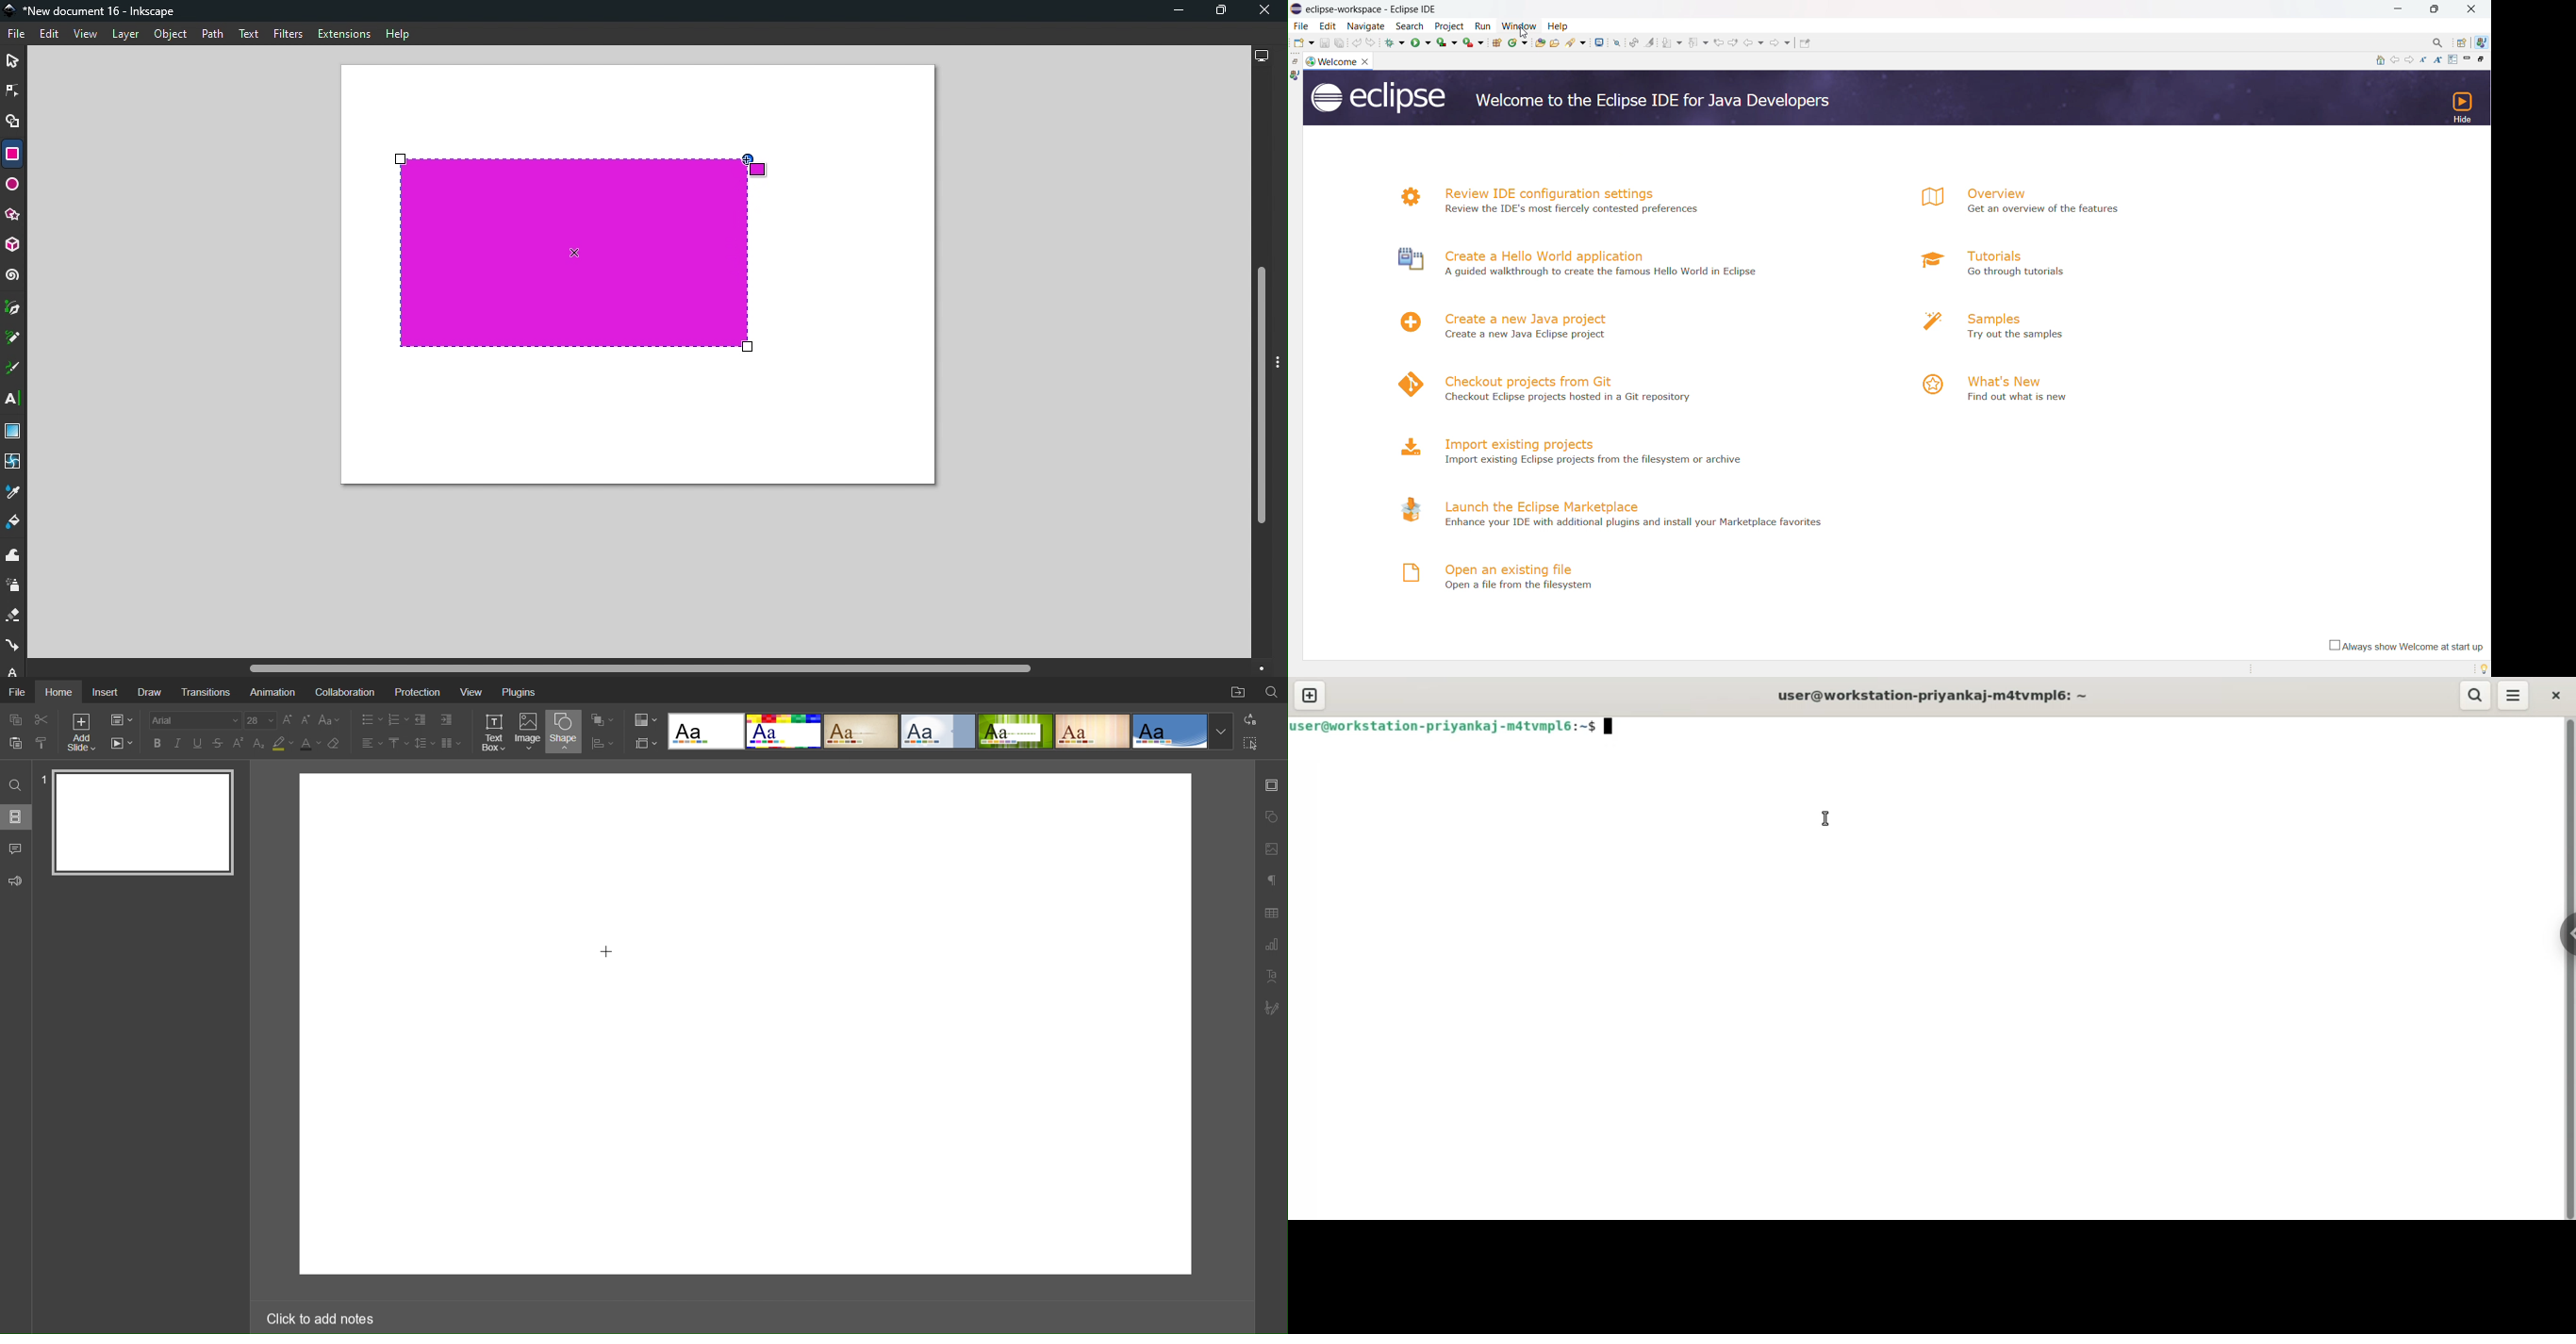 This screenshot has width=2576, height=1344. I want to click on Italics, so click(178, 743).